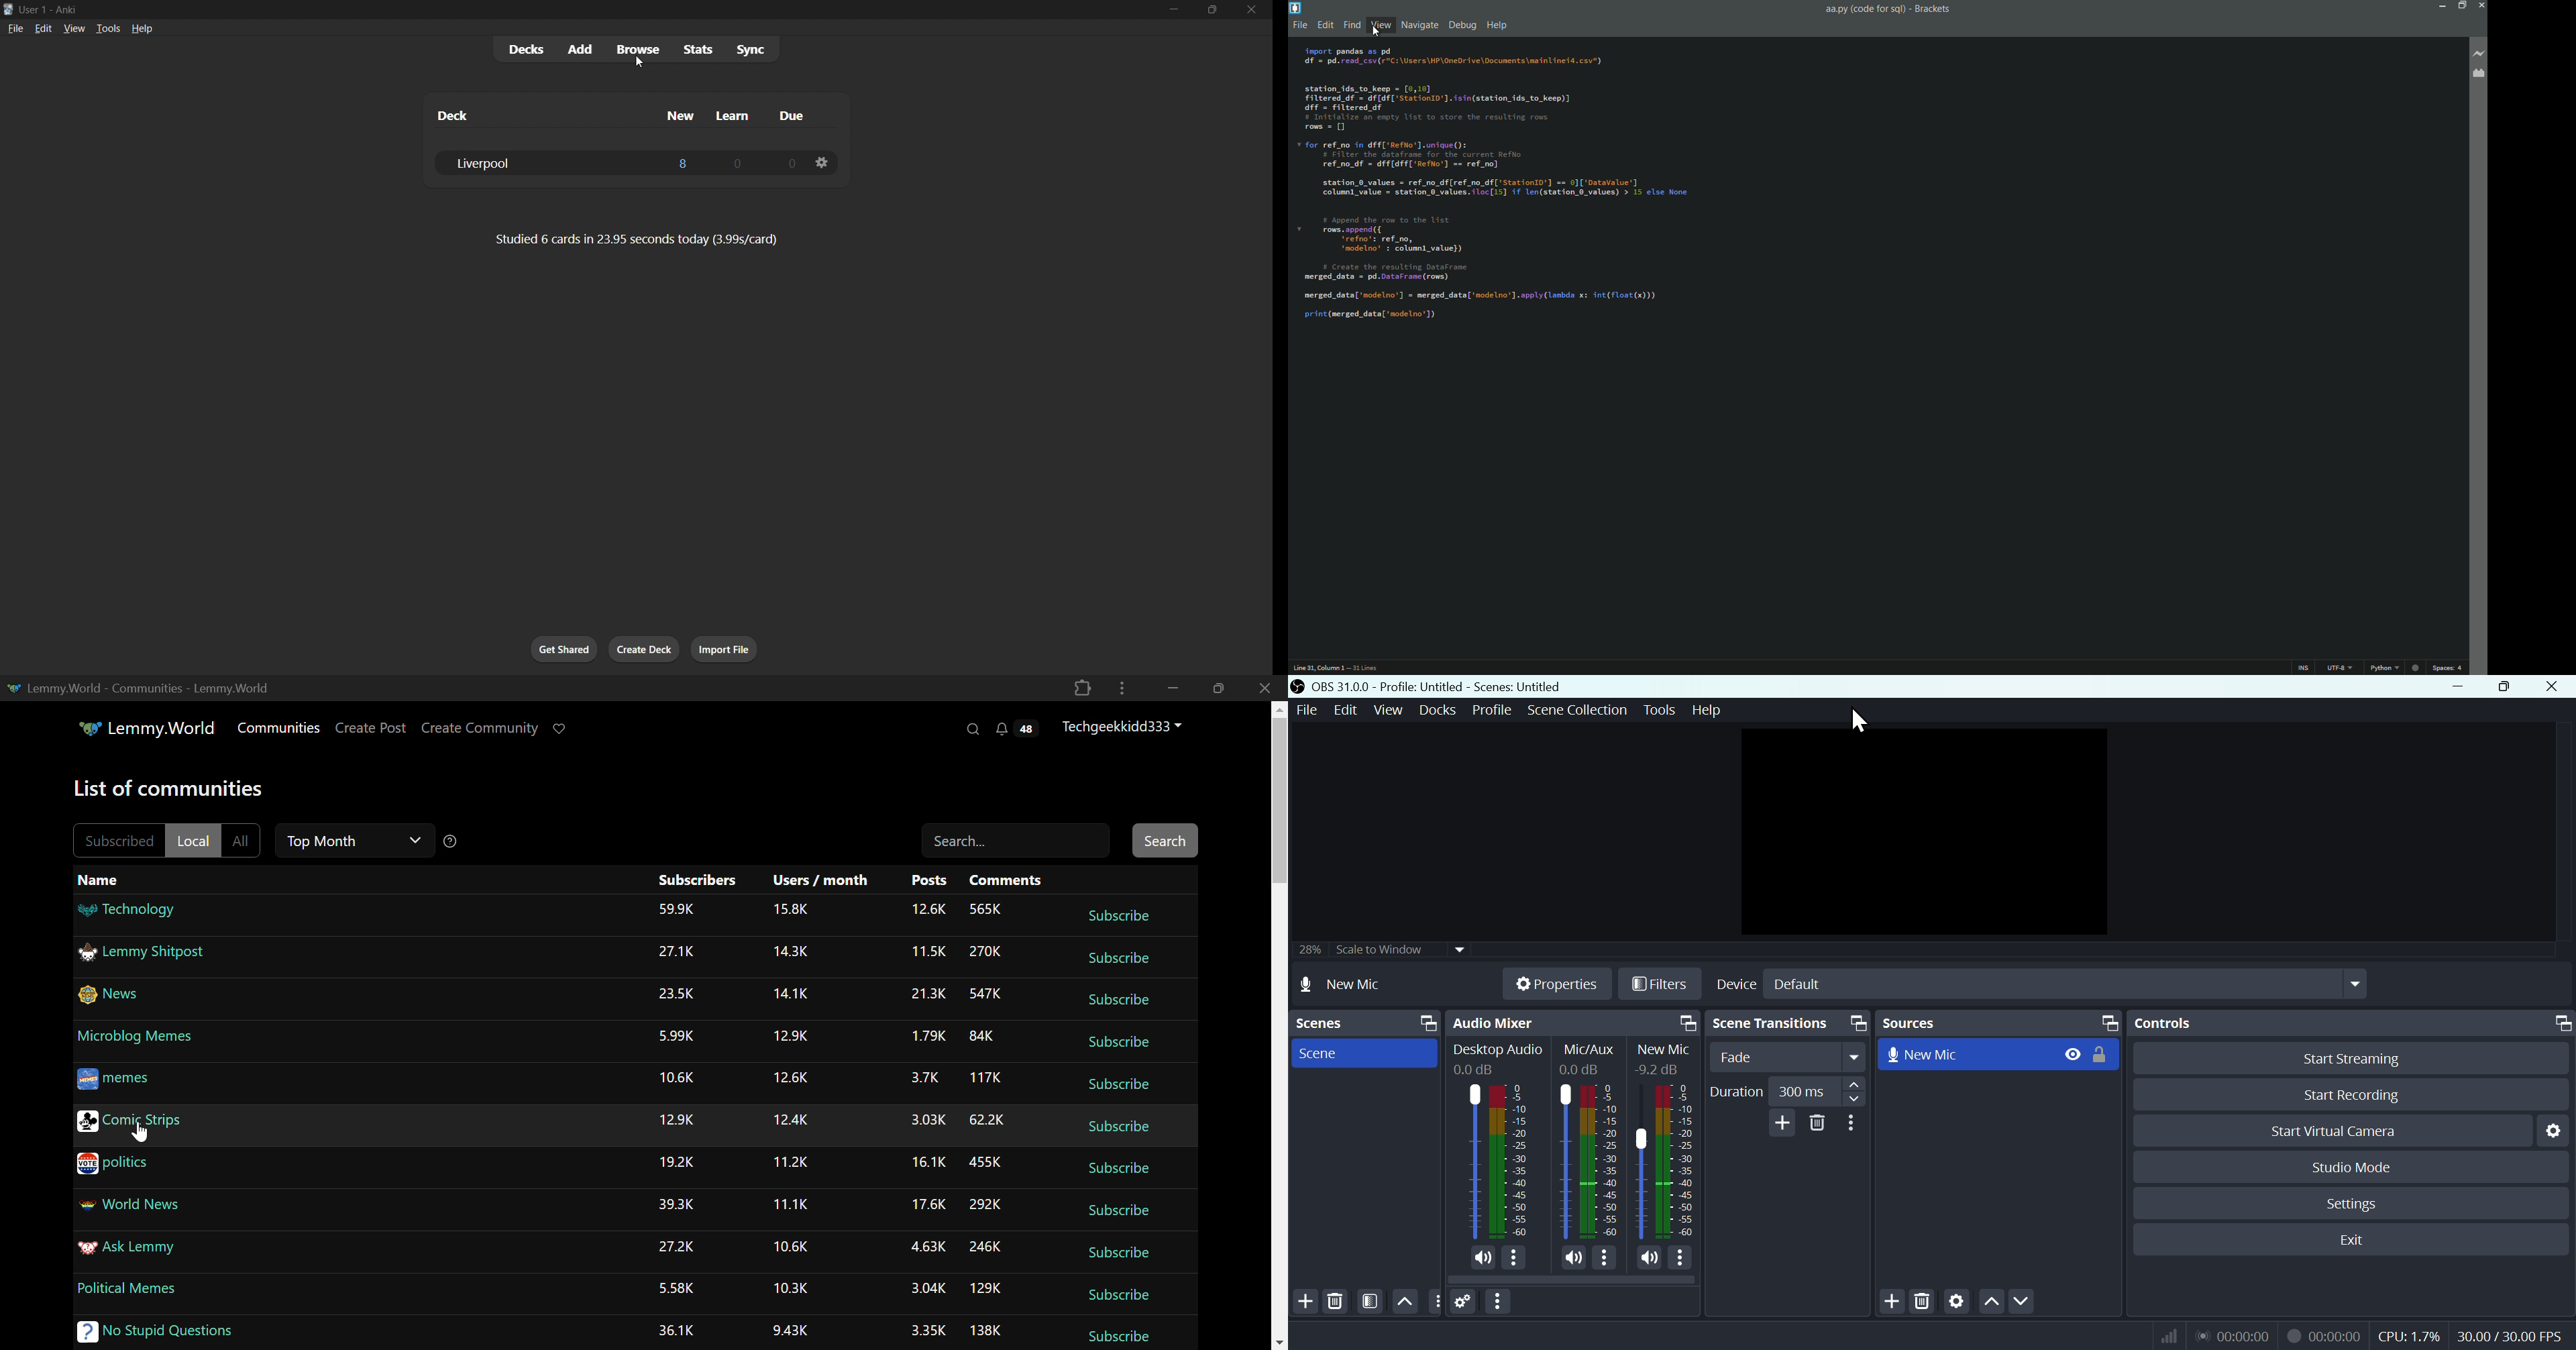  Describe the element at coordinates (1120, 1297) in the screenshot. I see `Subscribe` at that location.